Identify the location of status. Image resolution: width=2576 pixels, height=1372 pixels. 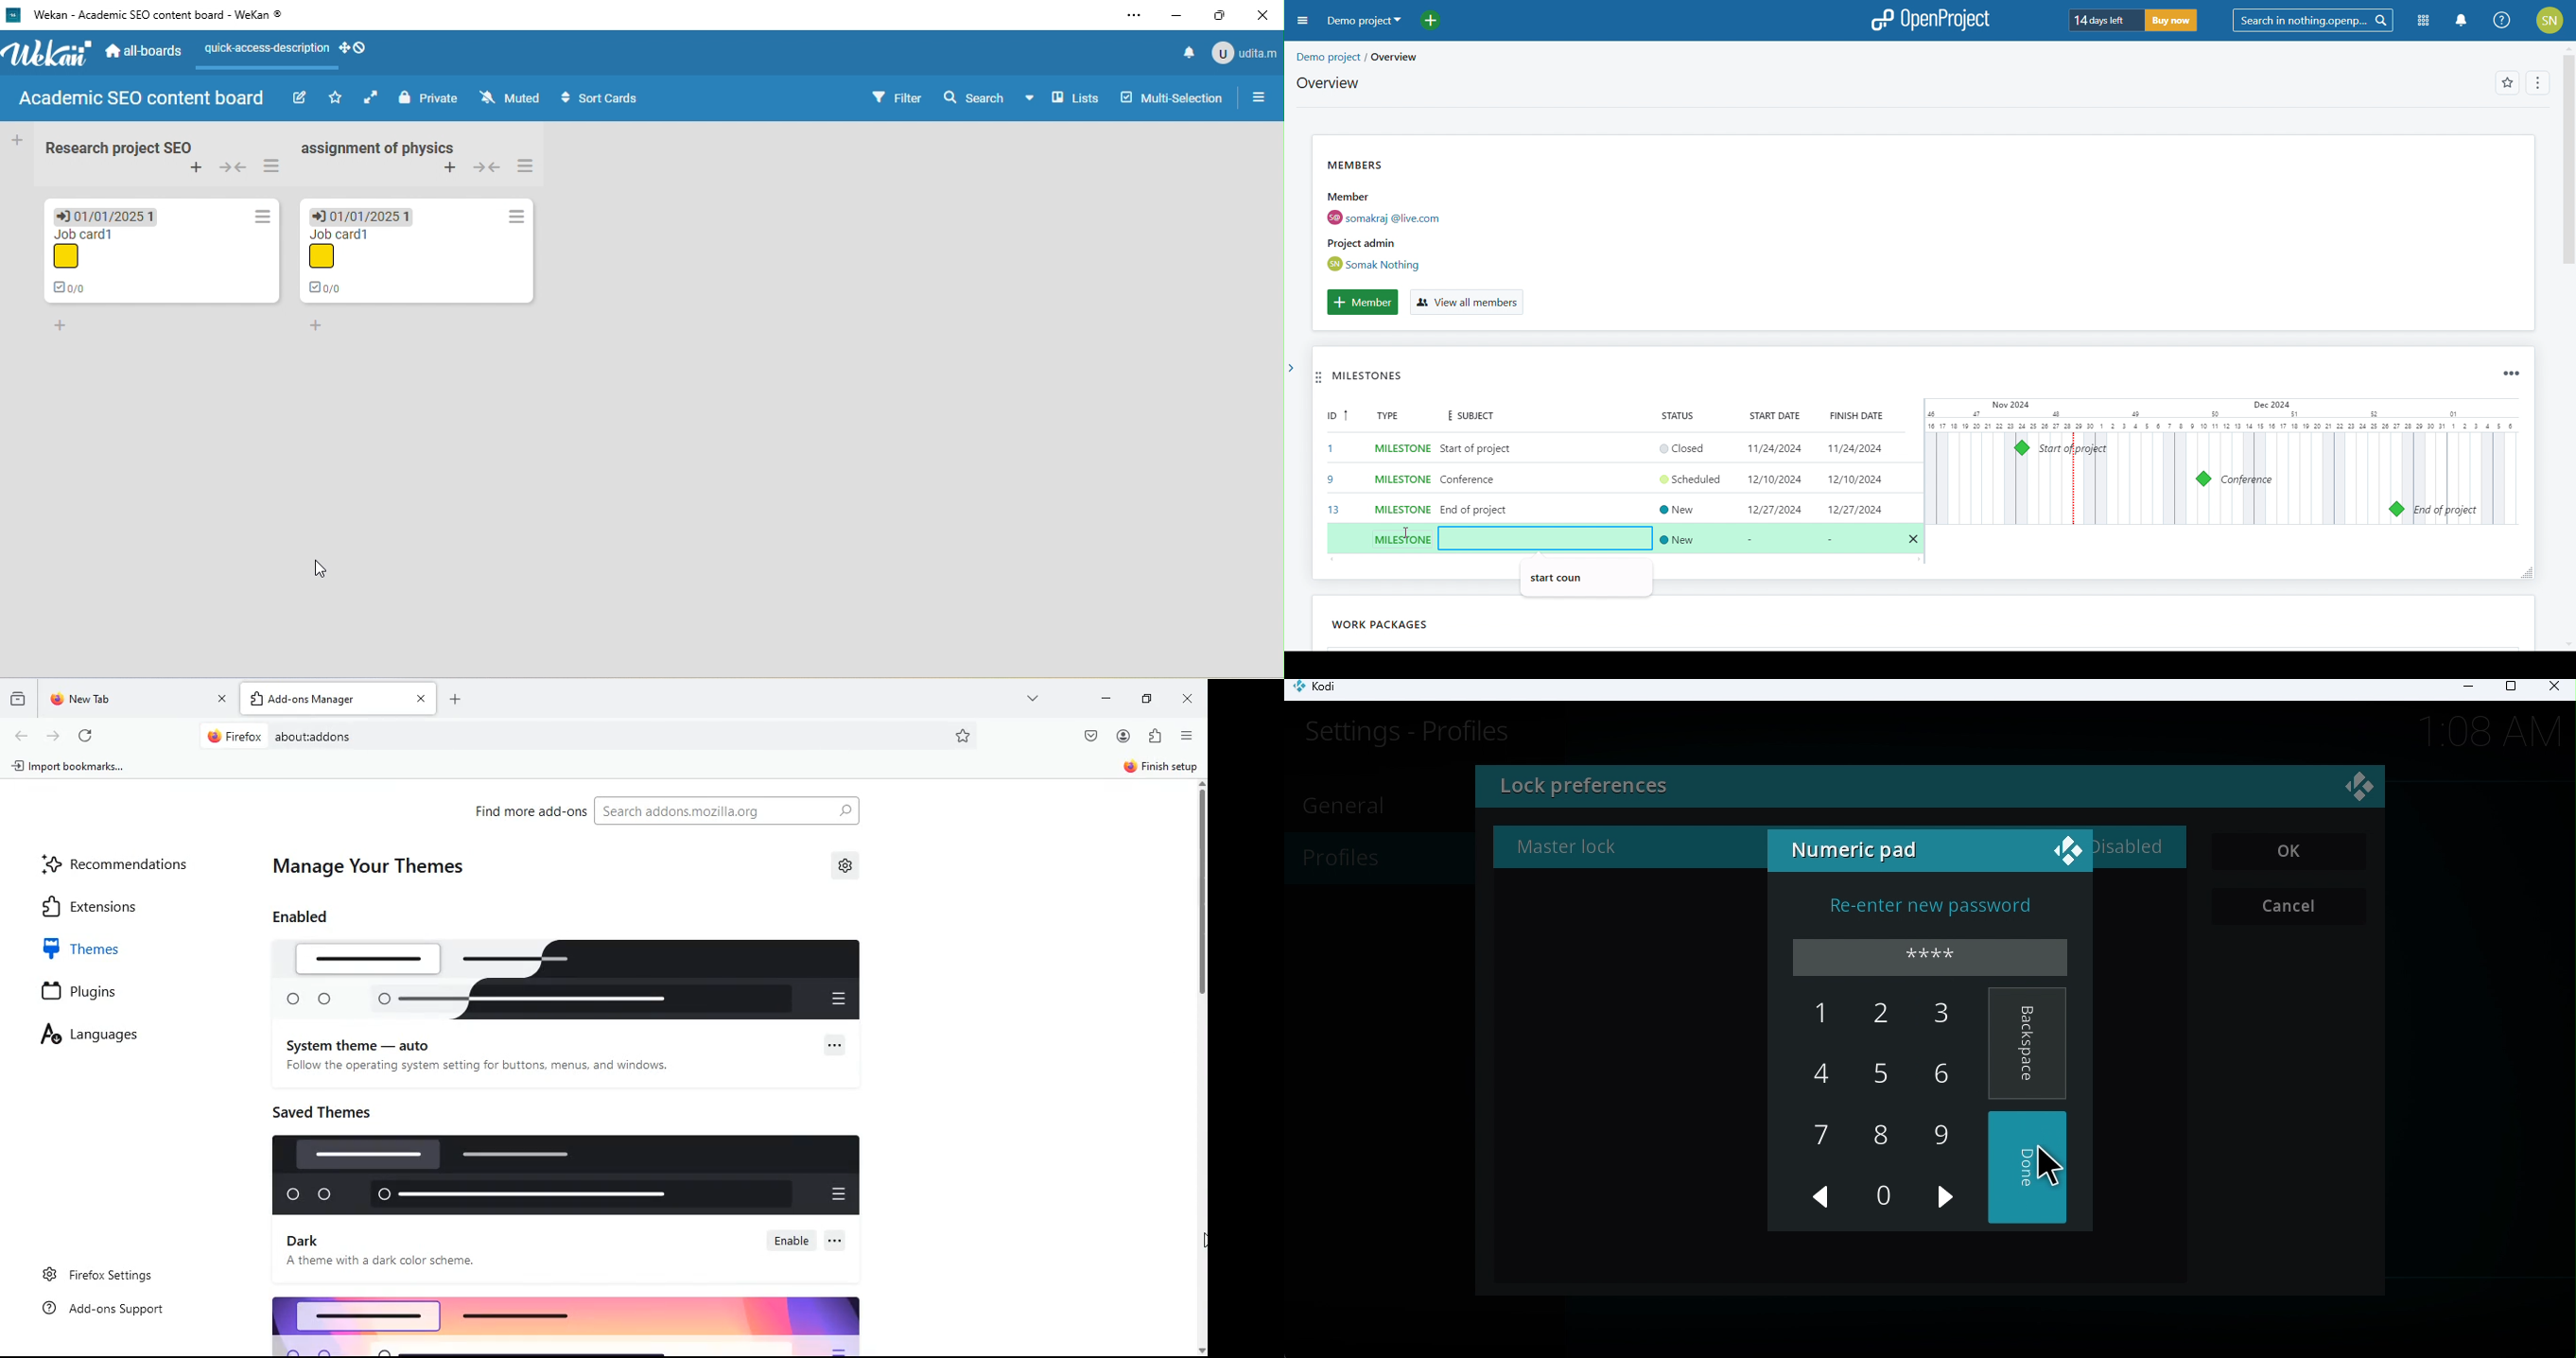
(1686, 415).